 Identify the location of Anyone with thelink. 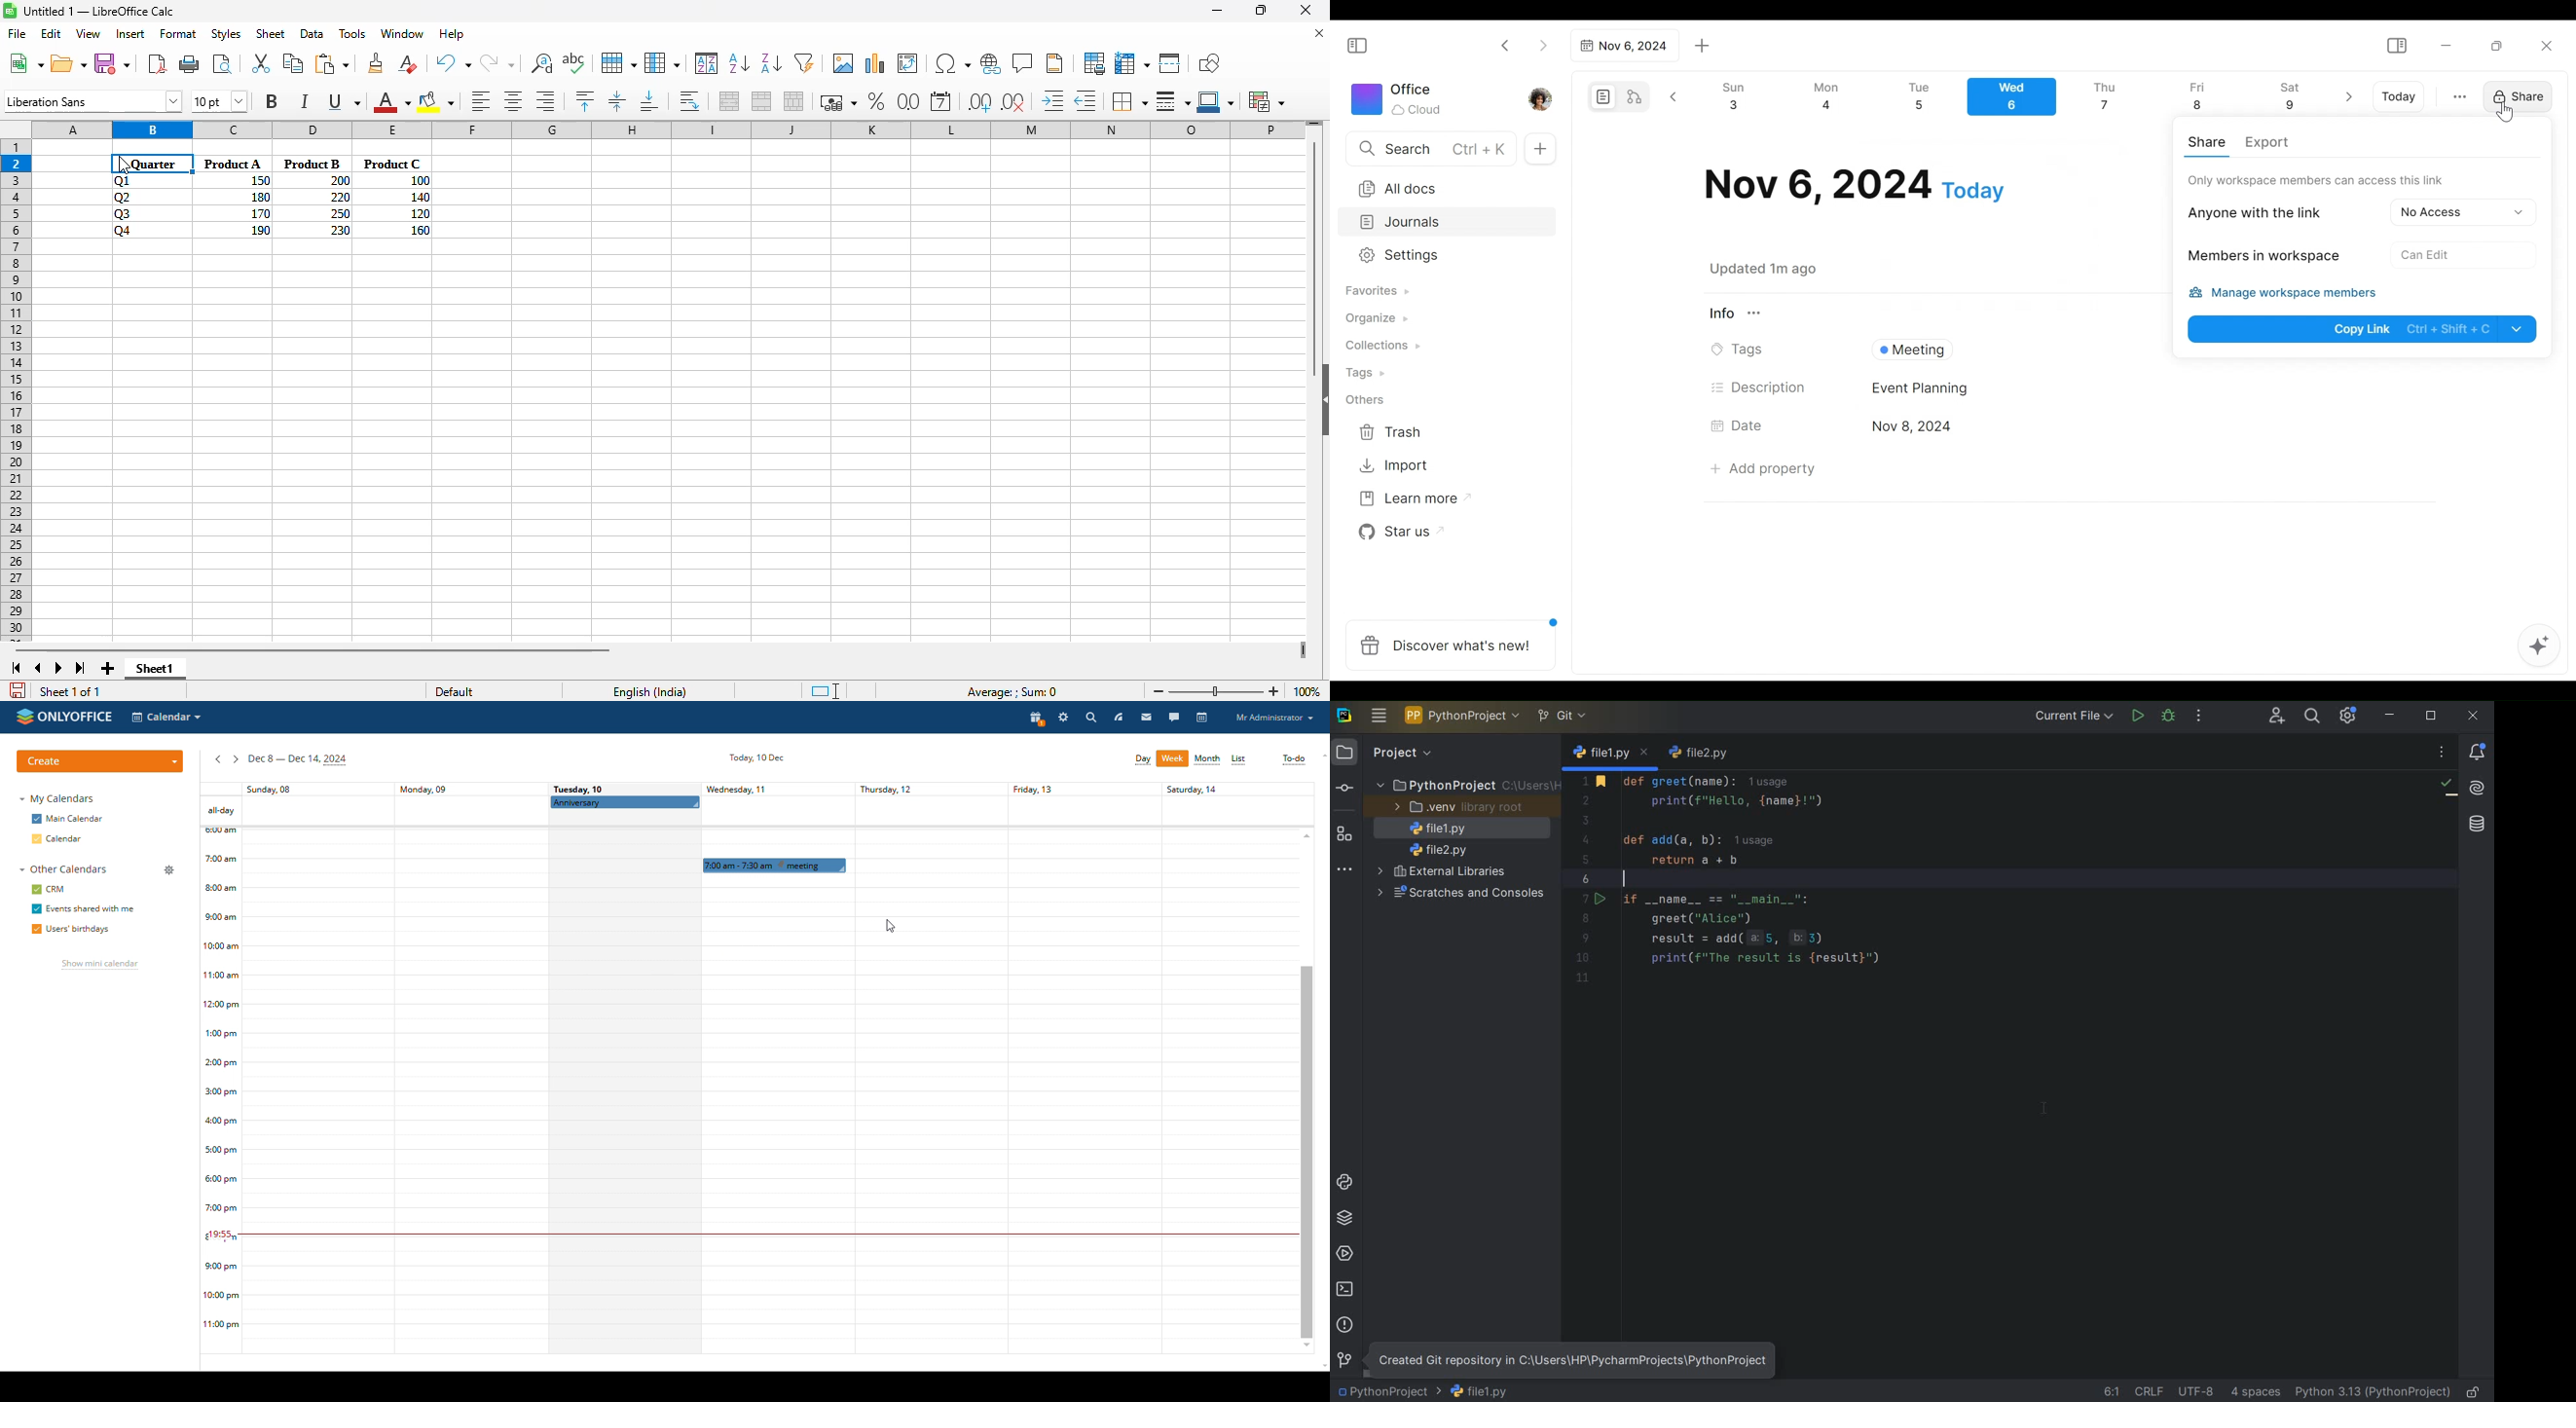
(2266, 212).